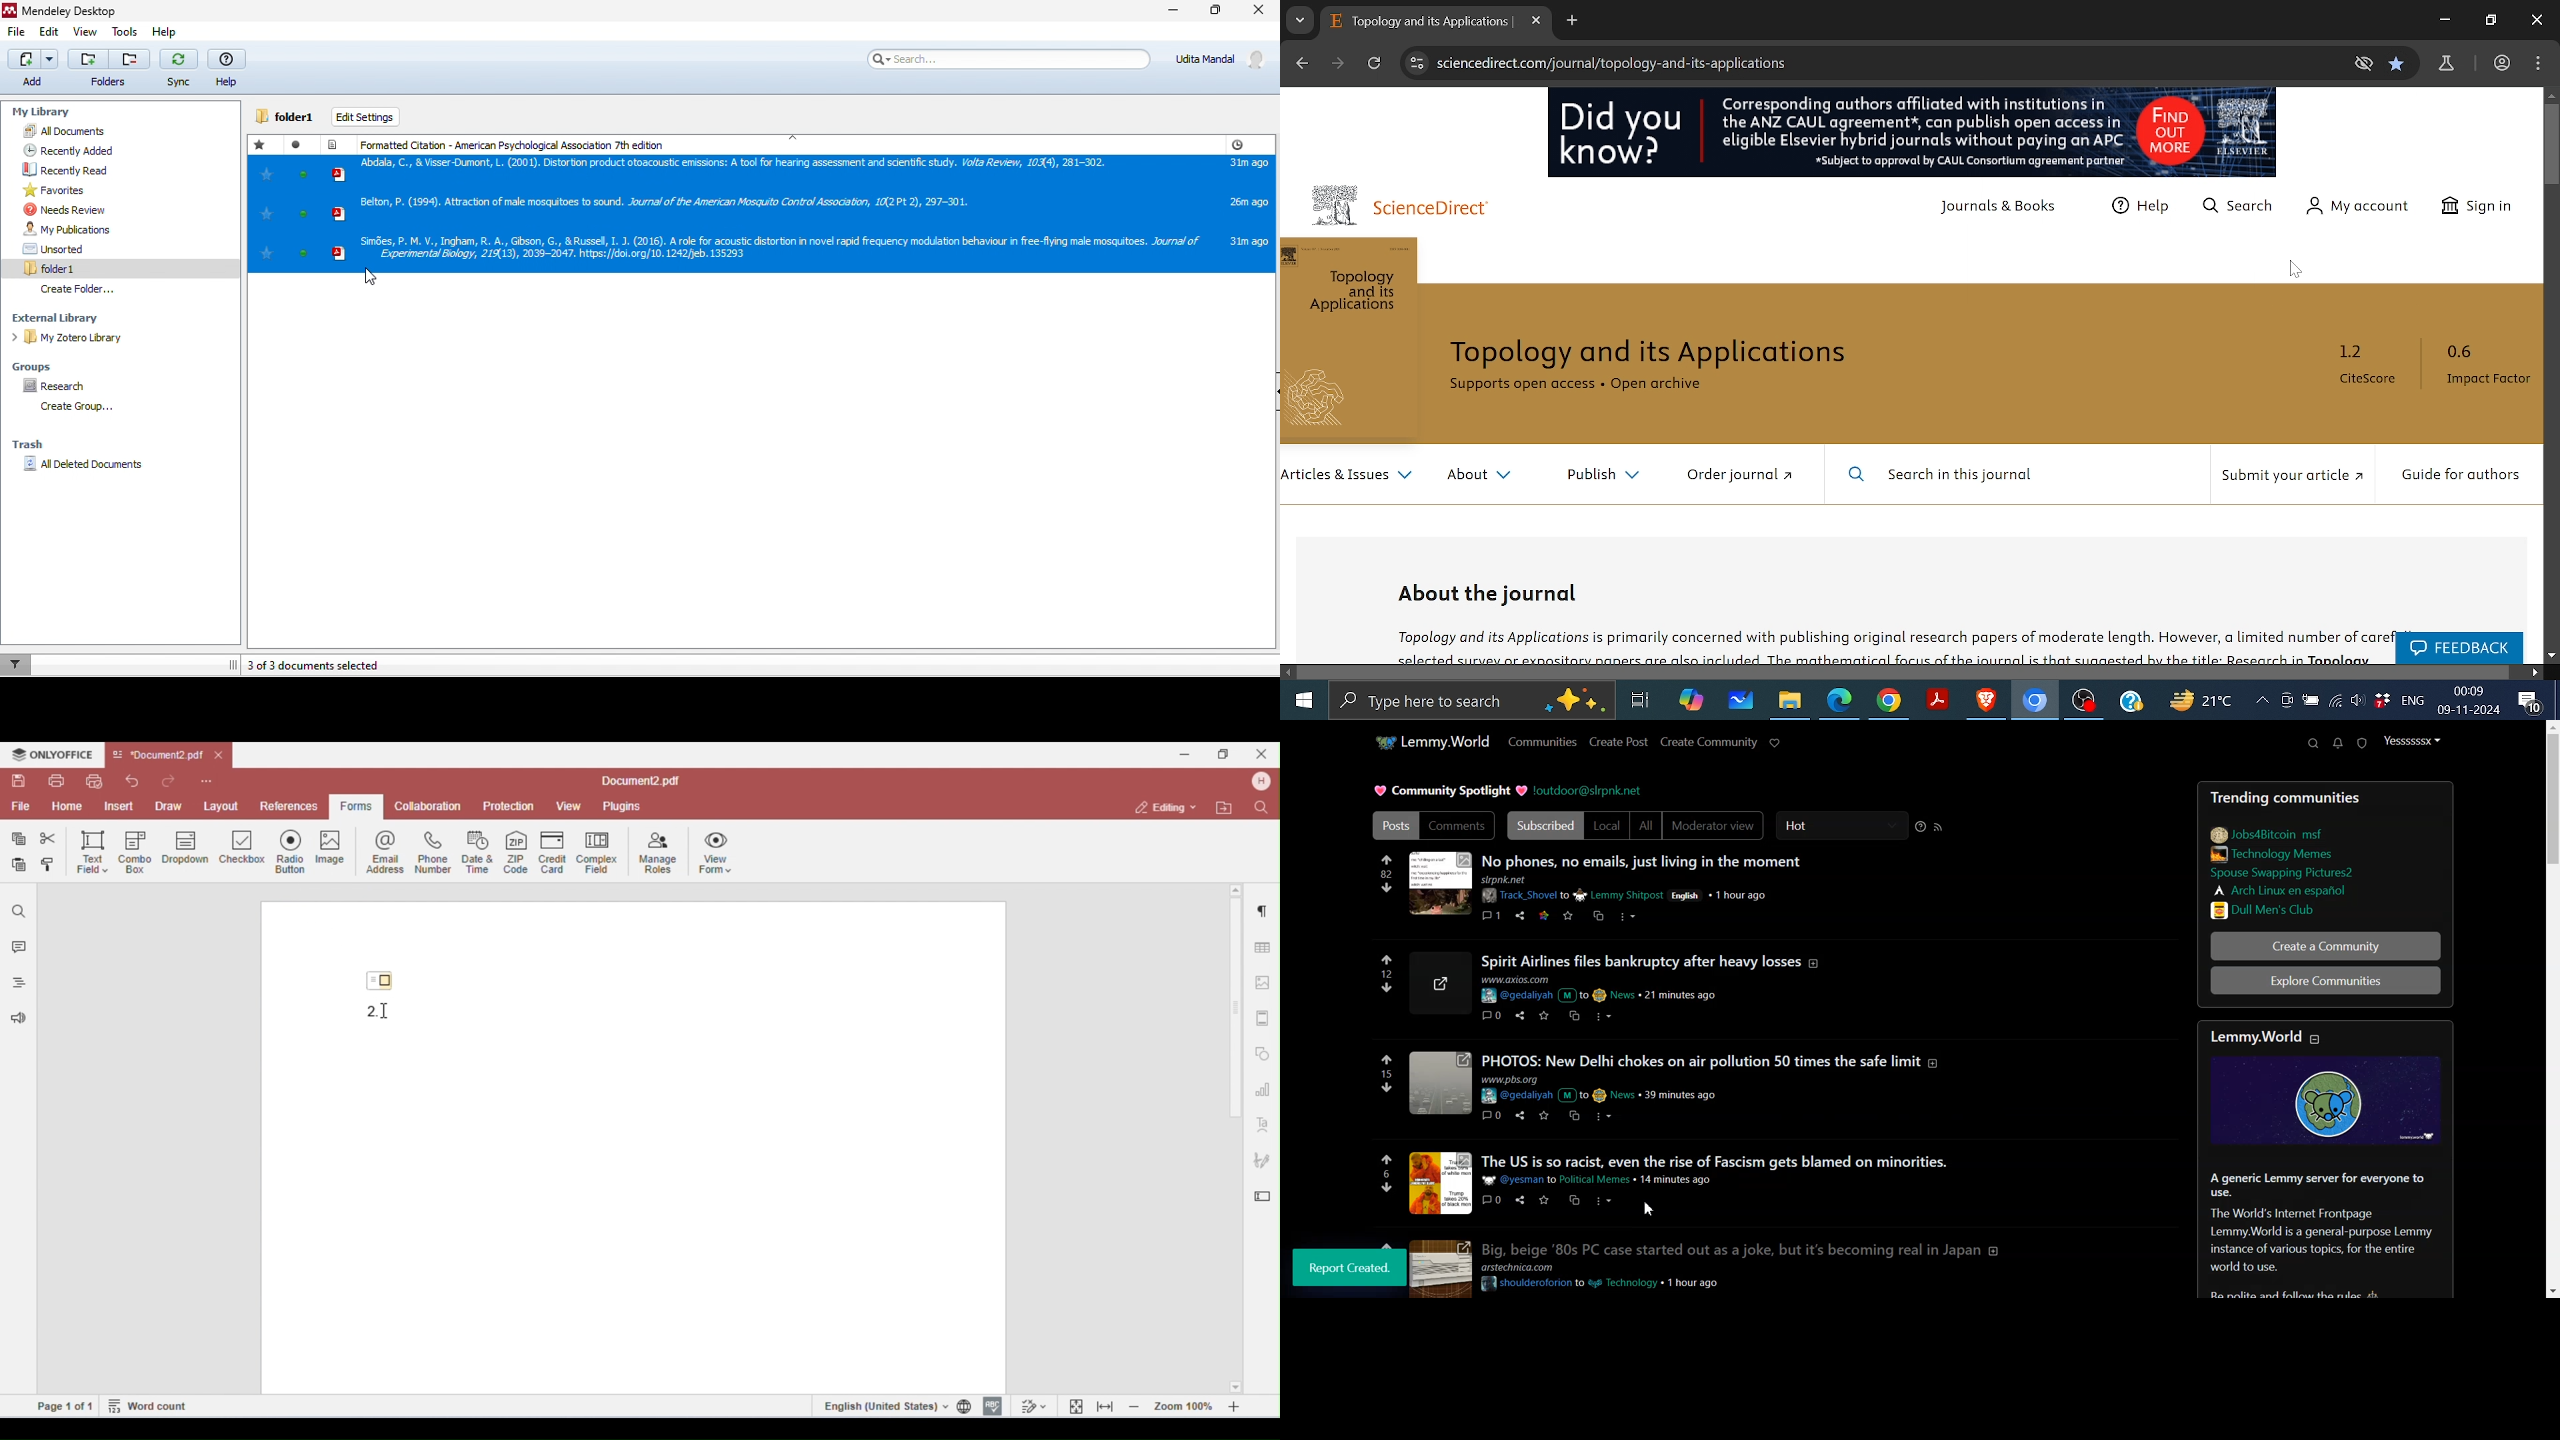  I want to click on articles & issues, so click(1347, 479).